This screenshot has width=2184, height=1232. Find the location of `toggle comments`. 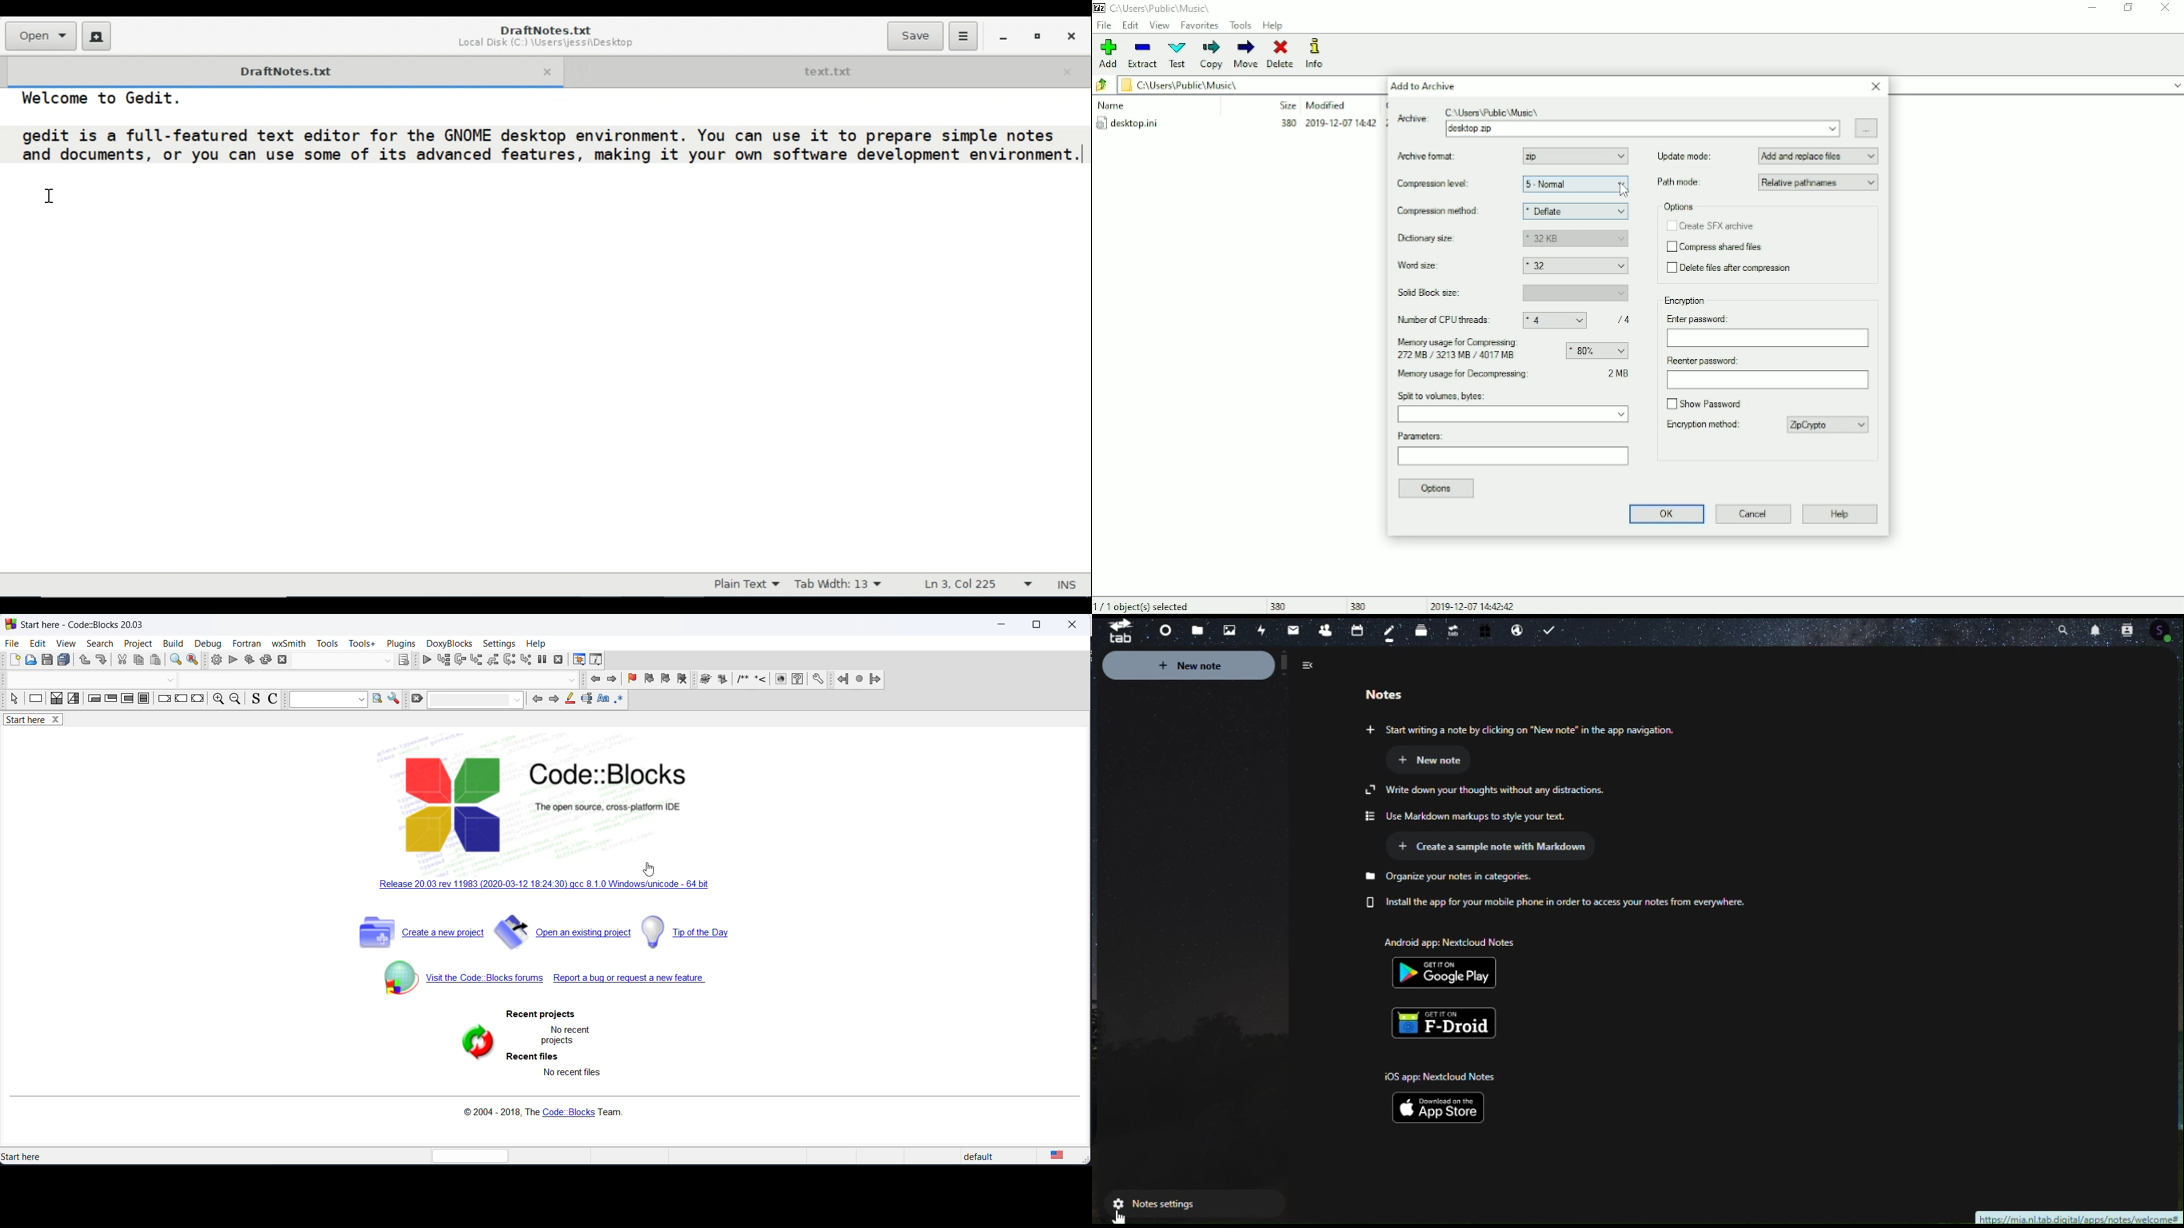

toggle comments is located at coordinates (275, 699).